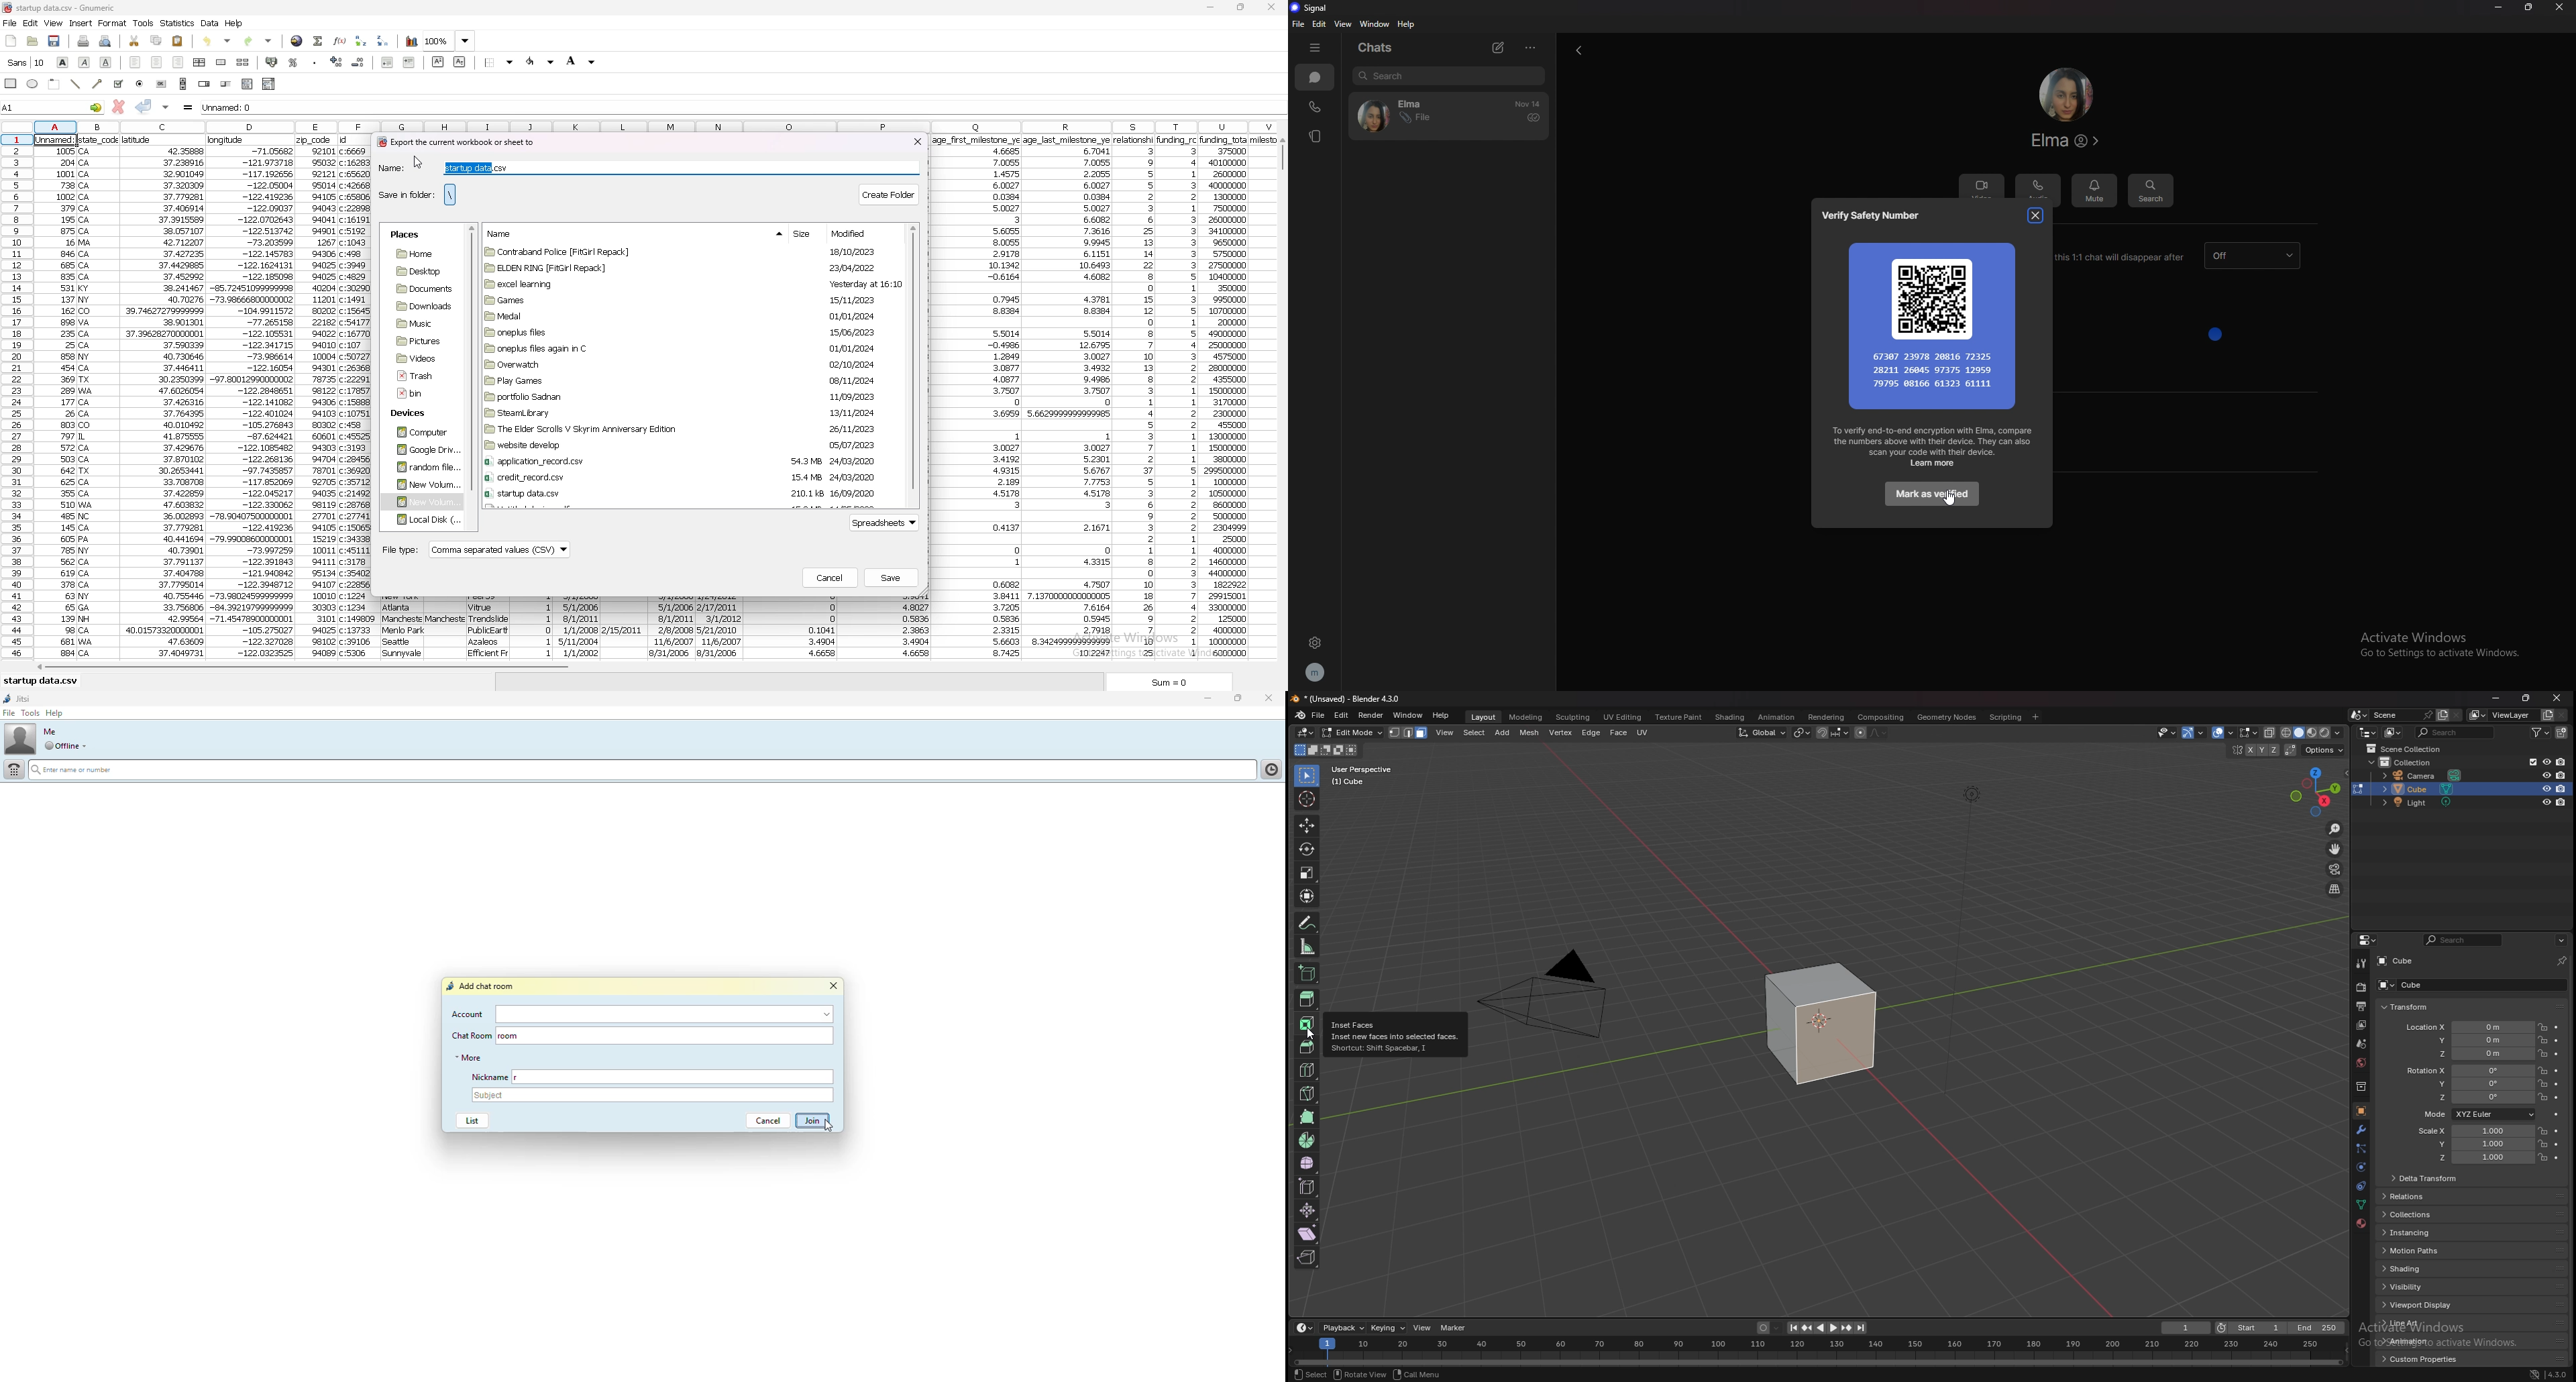 The image size is (2576, 1400). Describe the element at coordinates (1981, 183) in the screenshot. I see `video call` at that location.